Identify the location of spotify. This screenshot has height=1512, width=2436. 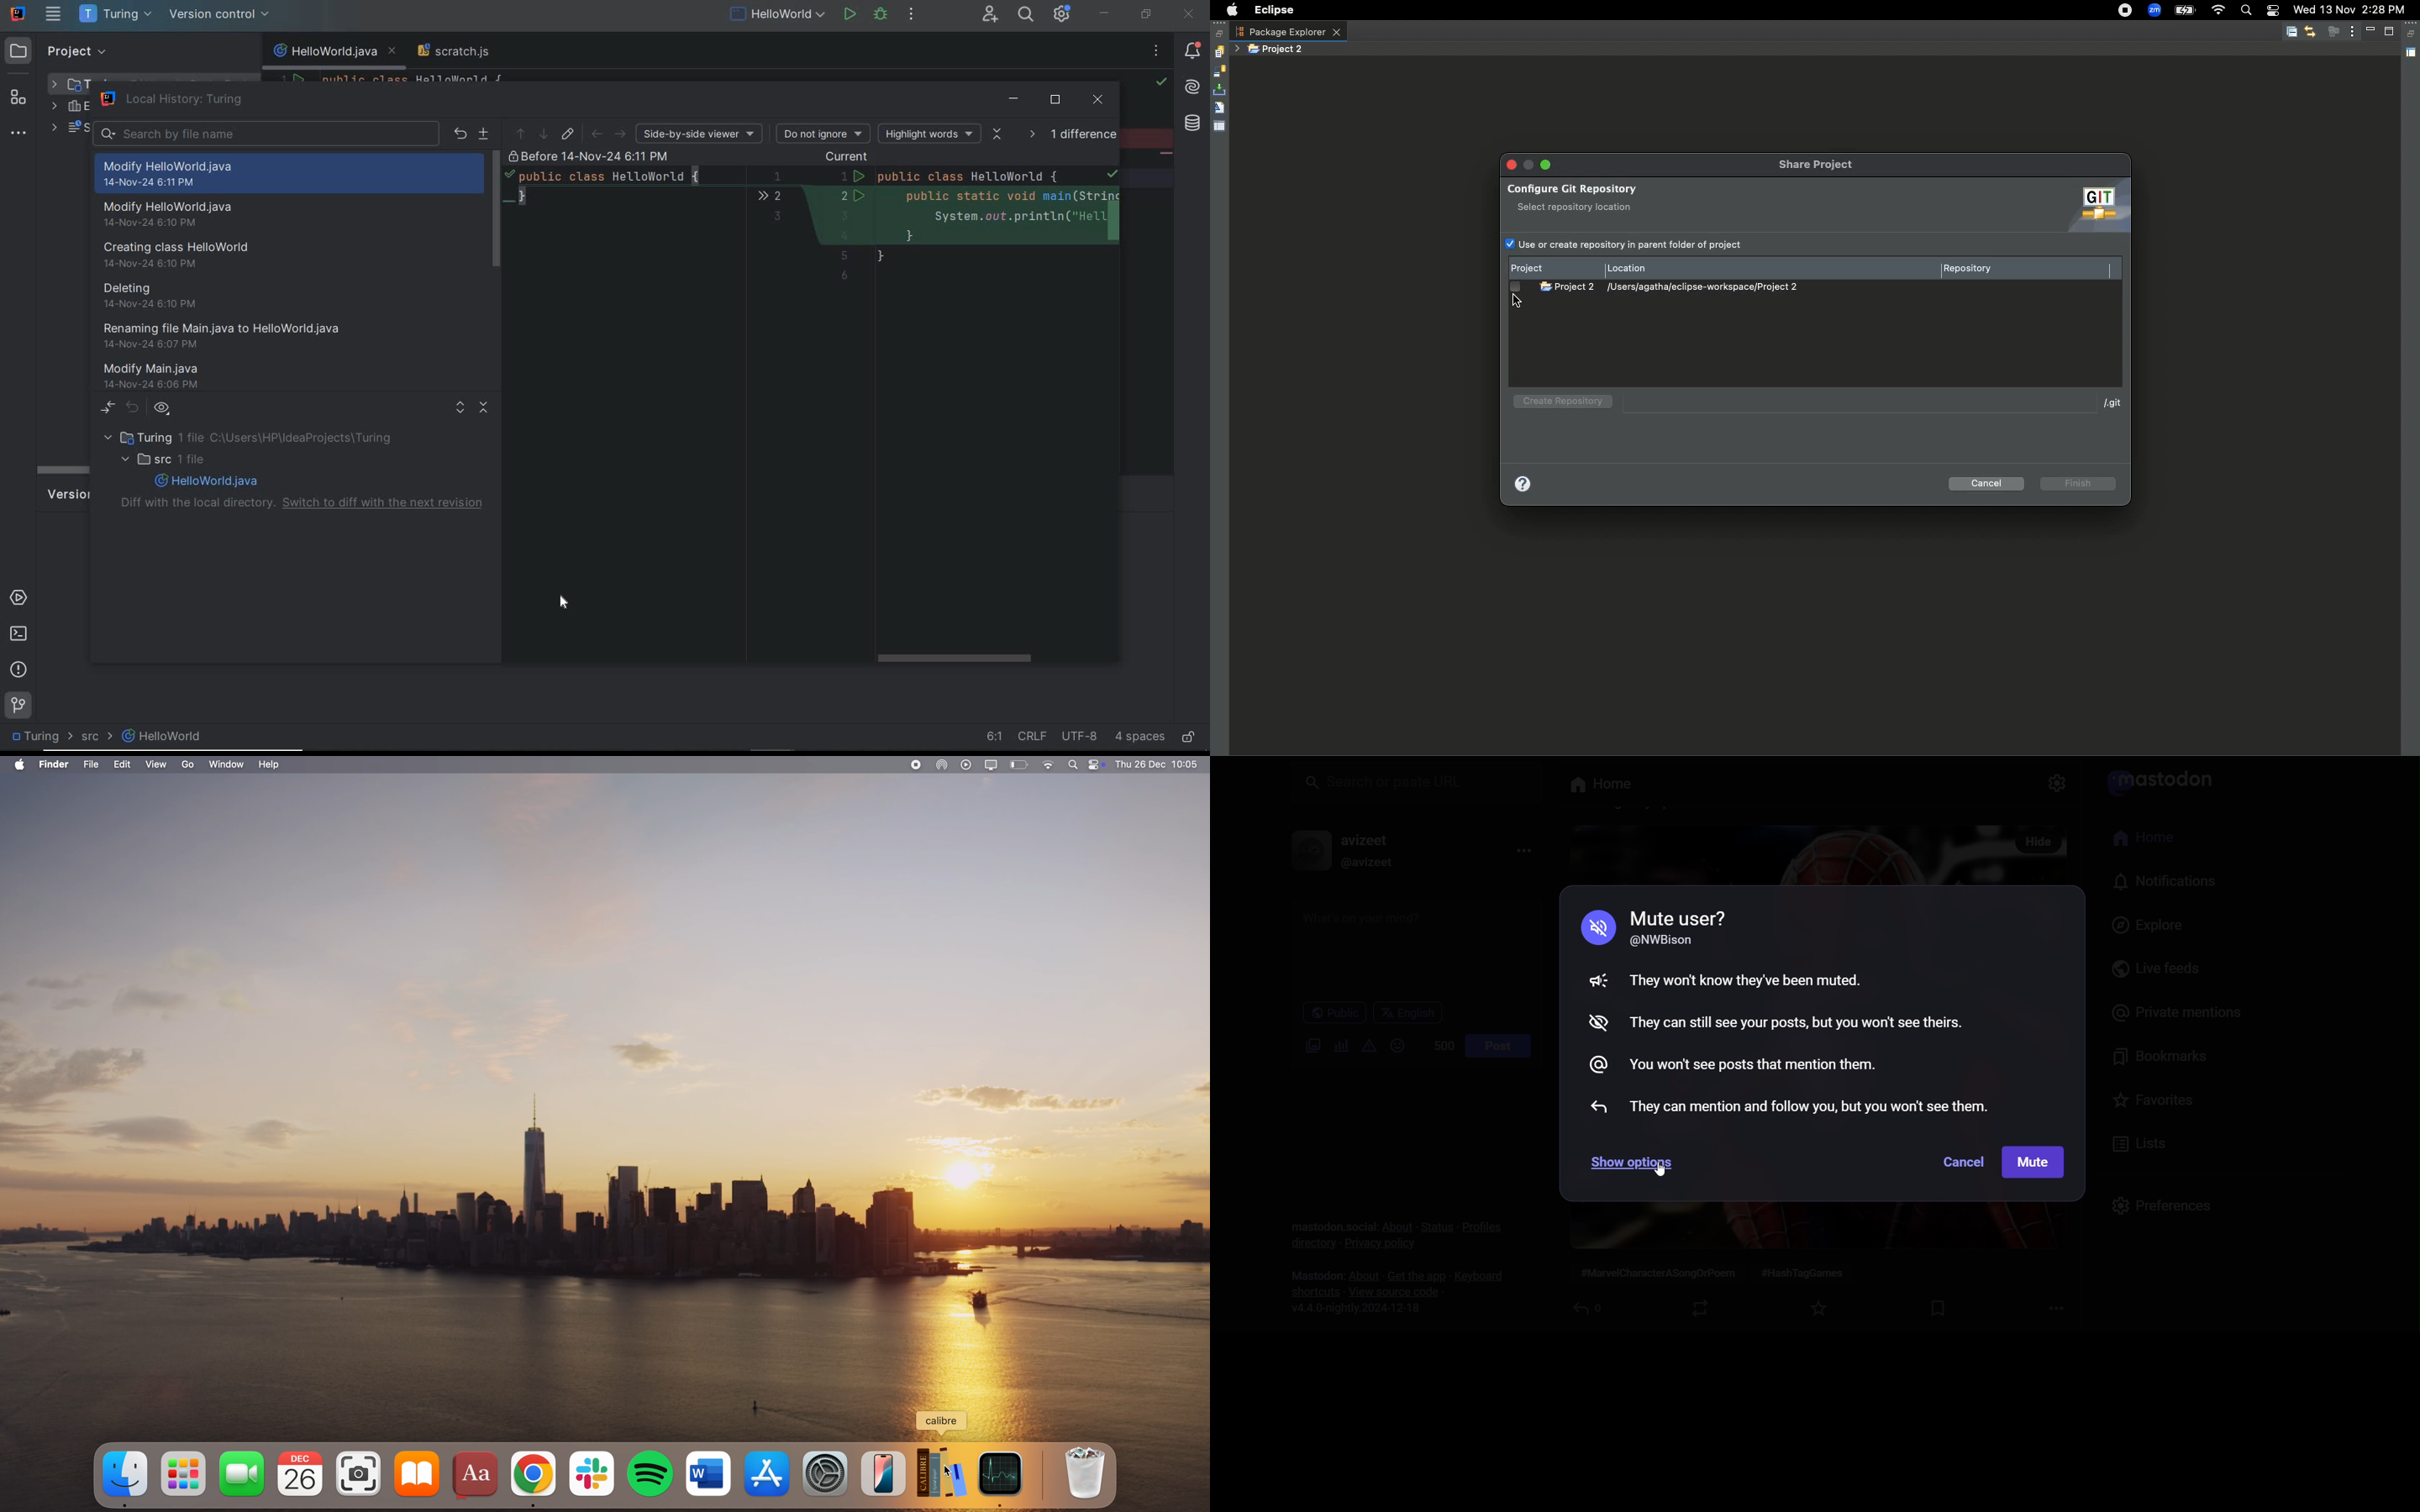
(650, 1471).